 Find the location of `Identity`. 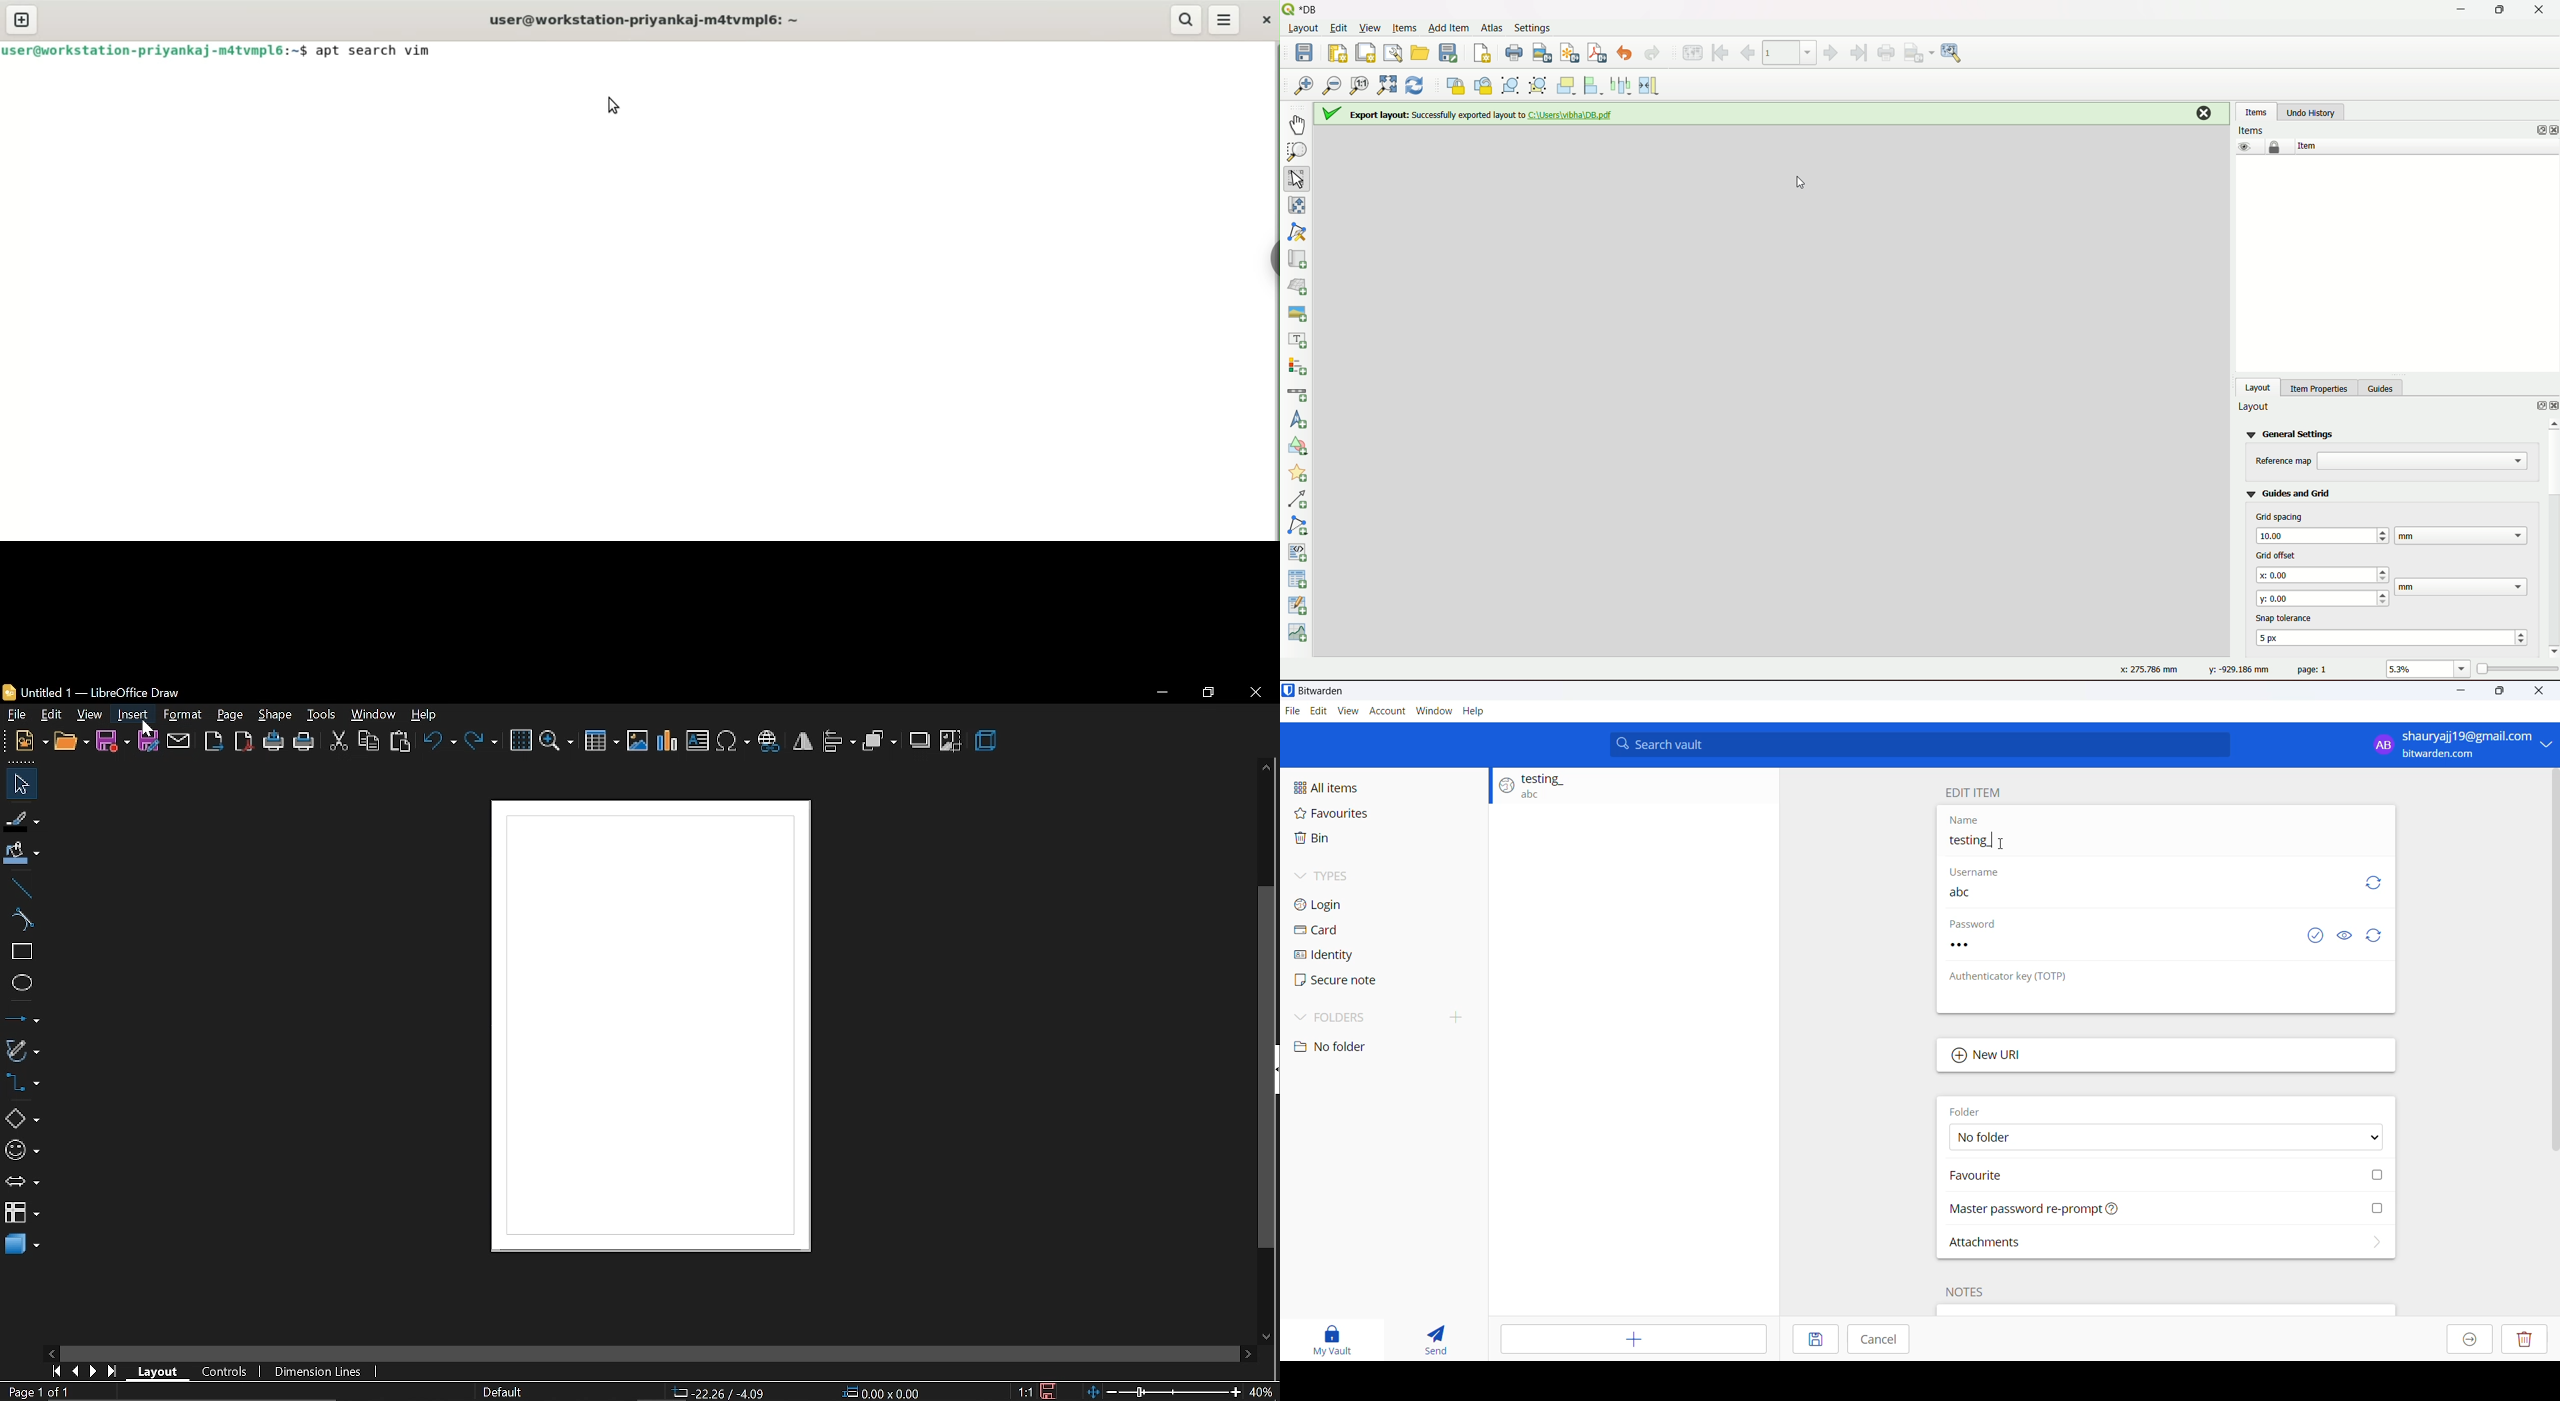

Identity is located at coordinates (1363, 954).